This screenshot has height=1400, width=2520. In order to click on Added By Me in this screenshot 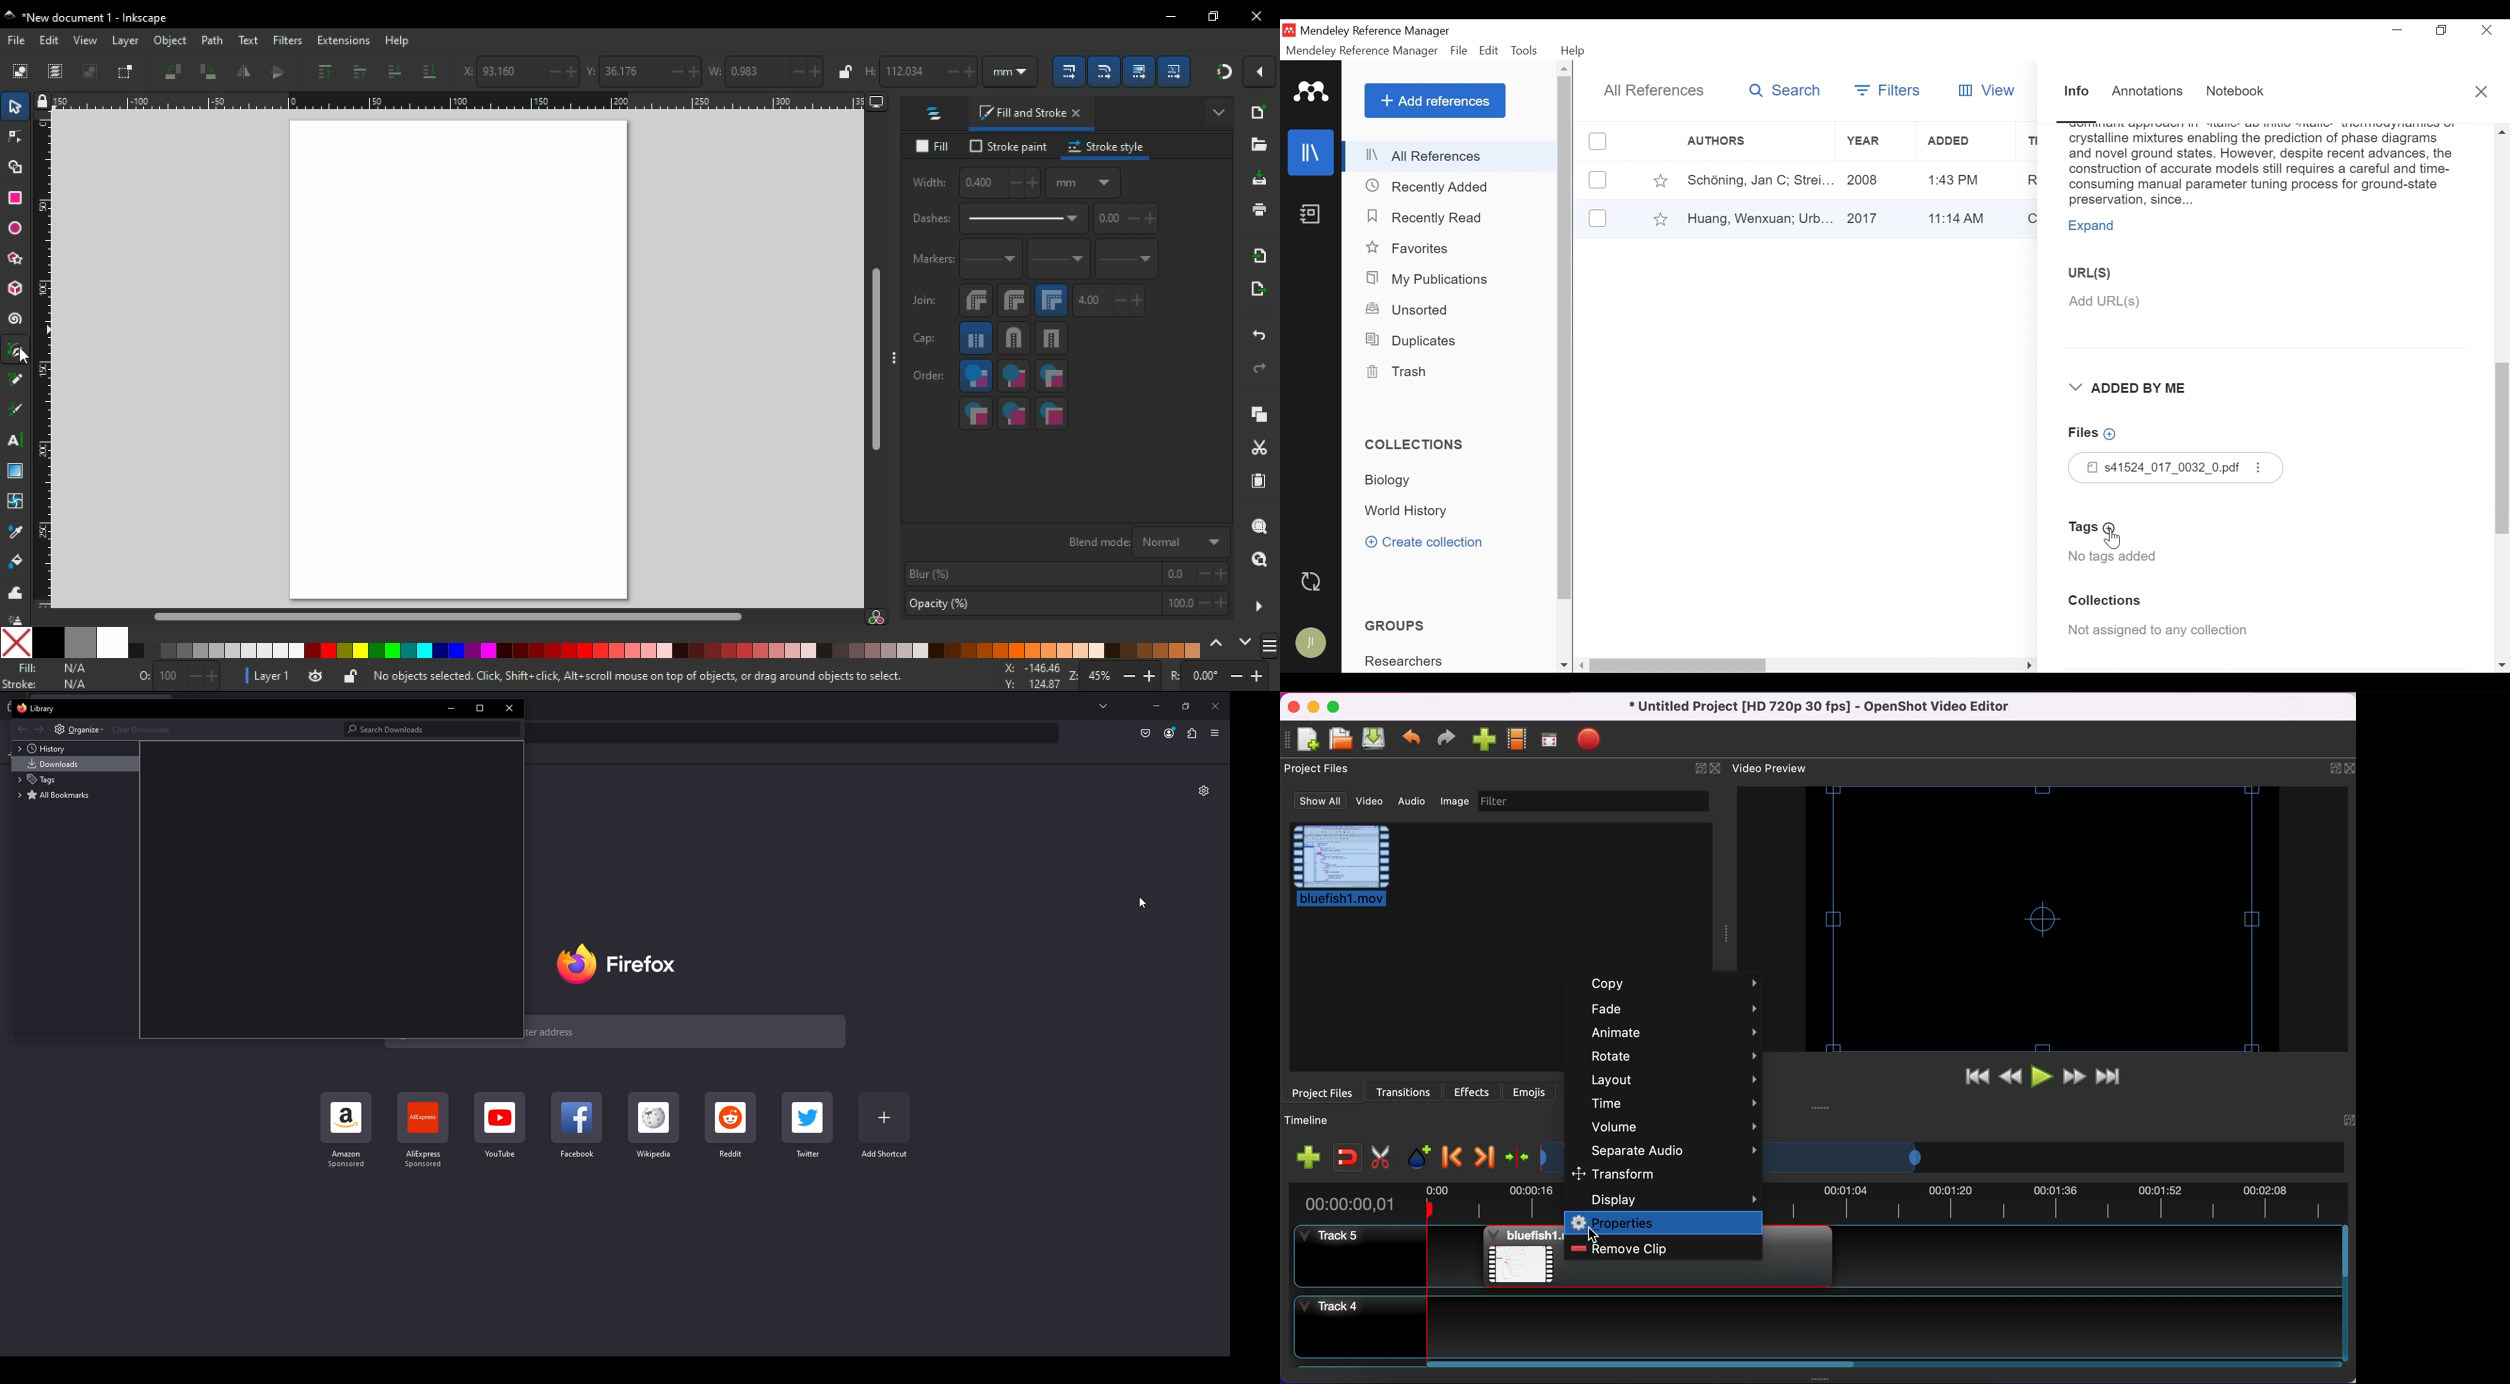, I will do `click(2136, 388)`.